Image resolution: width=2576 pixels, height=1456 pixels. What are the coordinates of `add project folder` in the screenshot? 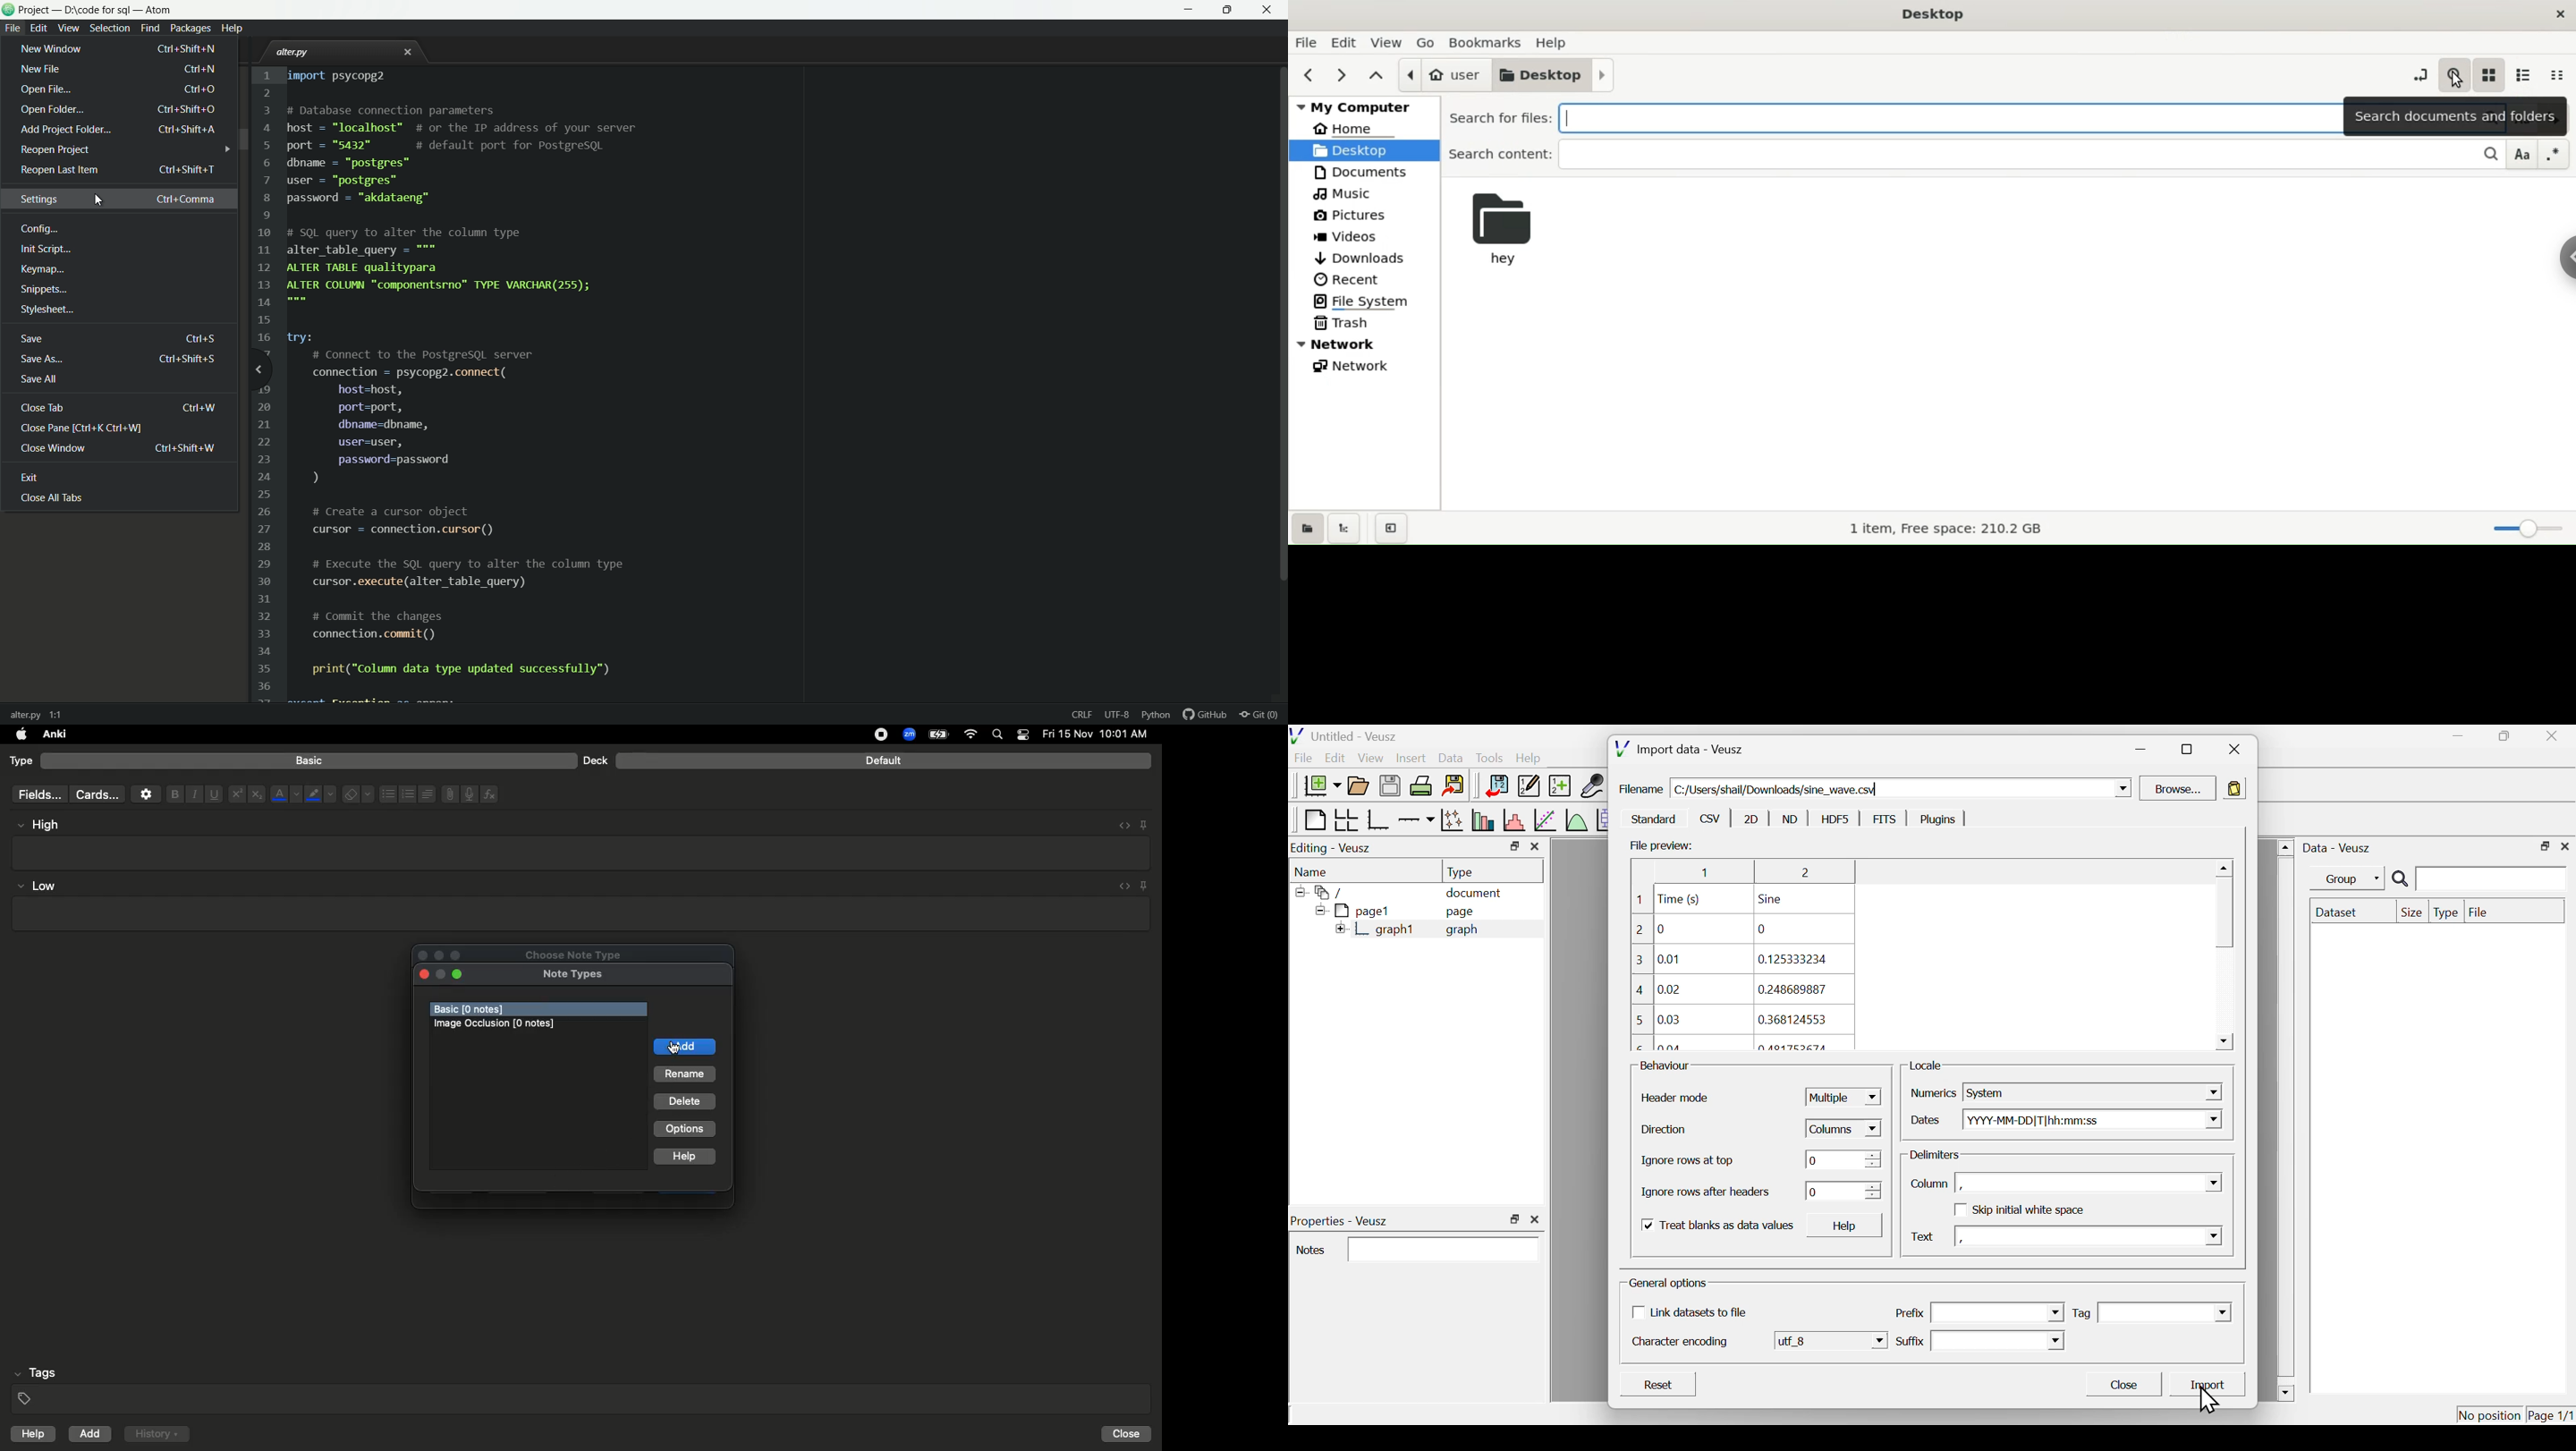 It's located at (118, 130).